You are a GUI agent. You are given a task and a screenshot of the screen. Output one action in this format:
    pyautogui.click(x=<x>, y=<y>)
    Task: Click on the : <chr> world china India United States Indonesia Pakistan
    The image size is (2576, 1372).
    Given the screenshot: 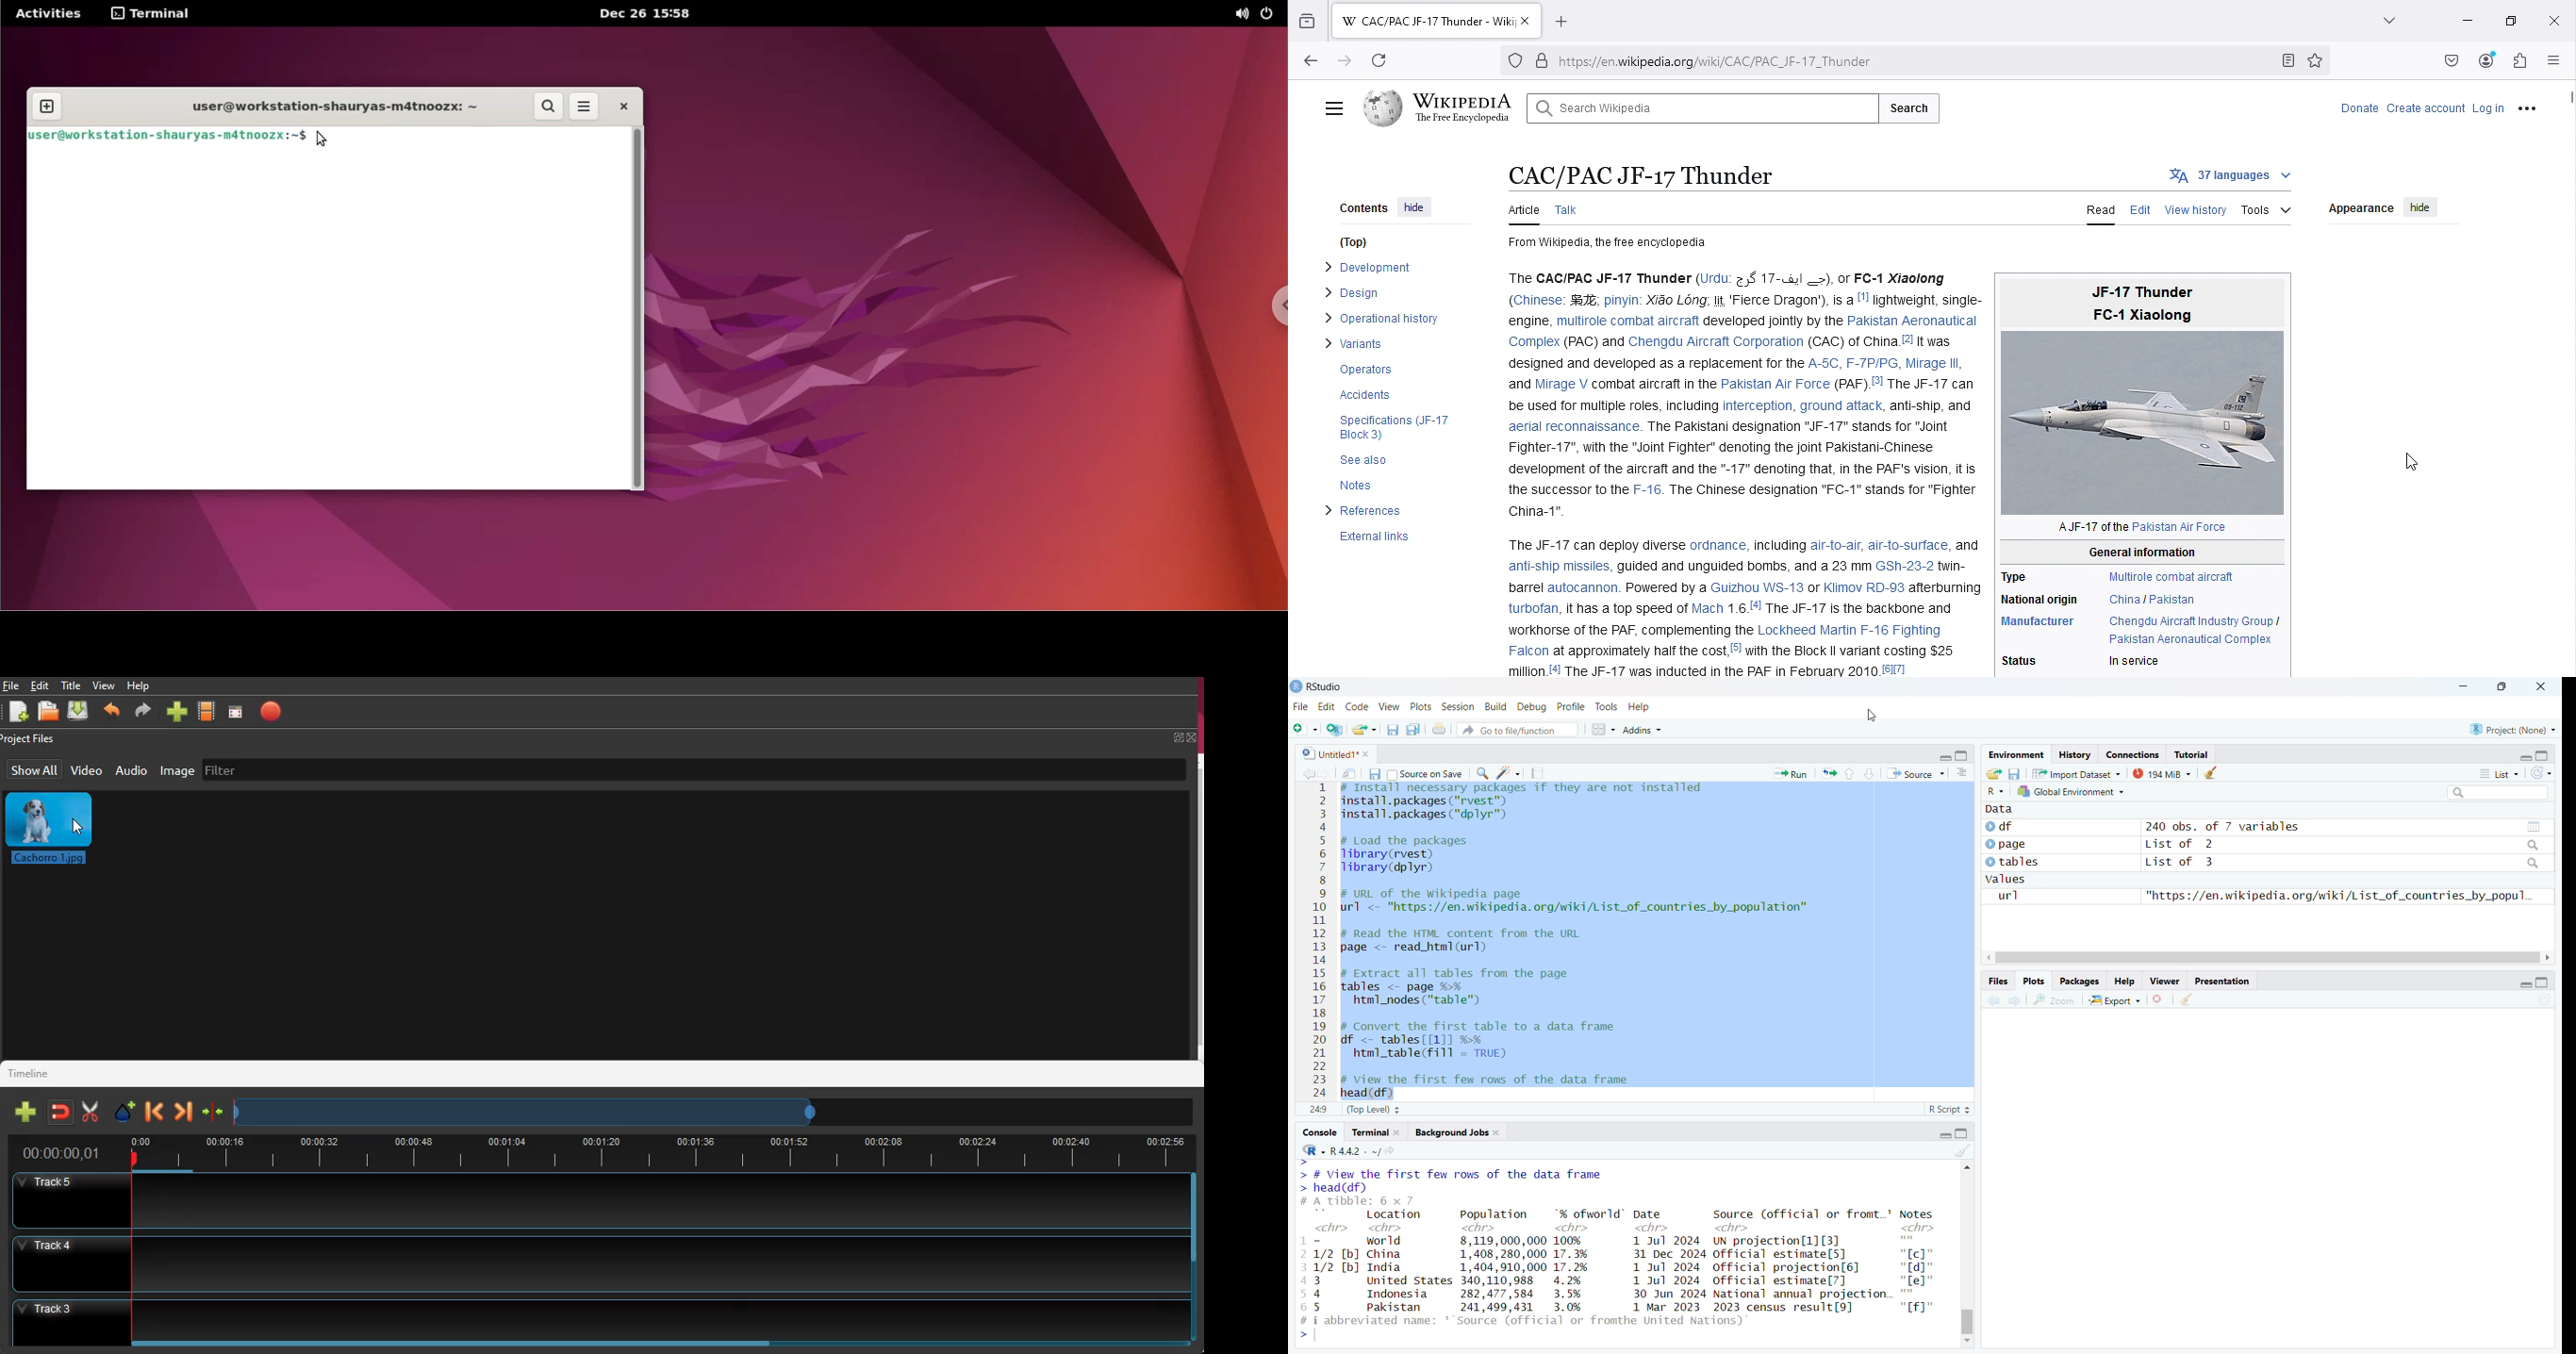 What is the action you would take?
    pyautogui.click(x=1409, y=1267)
    